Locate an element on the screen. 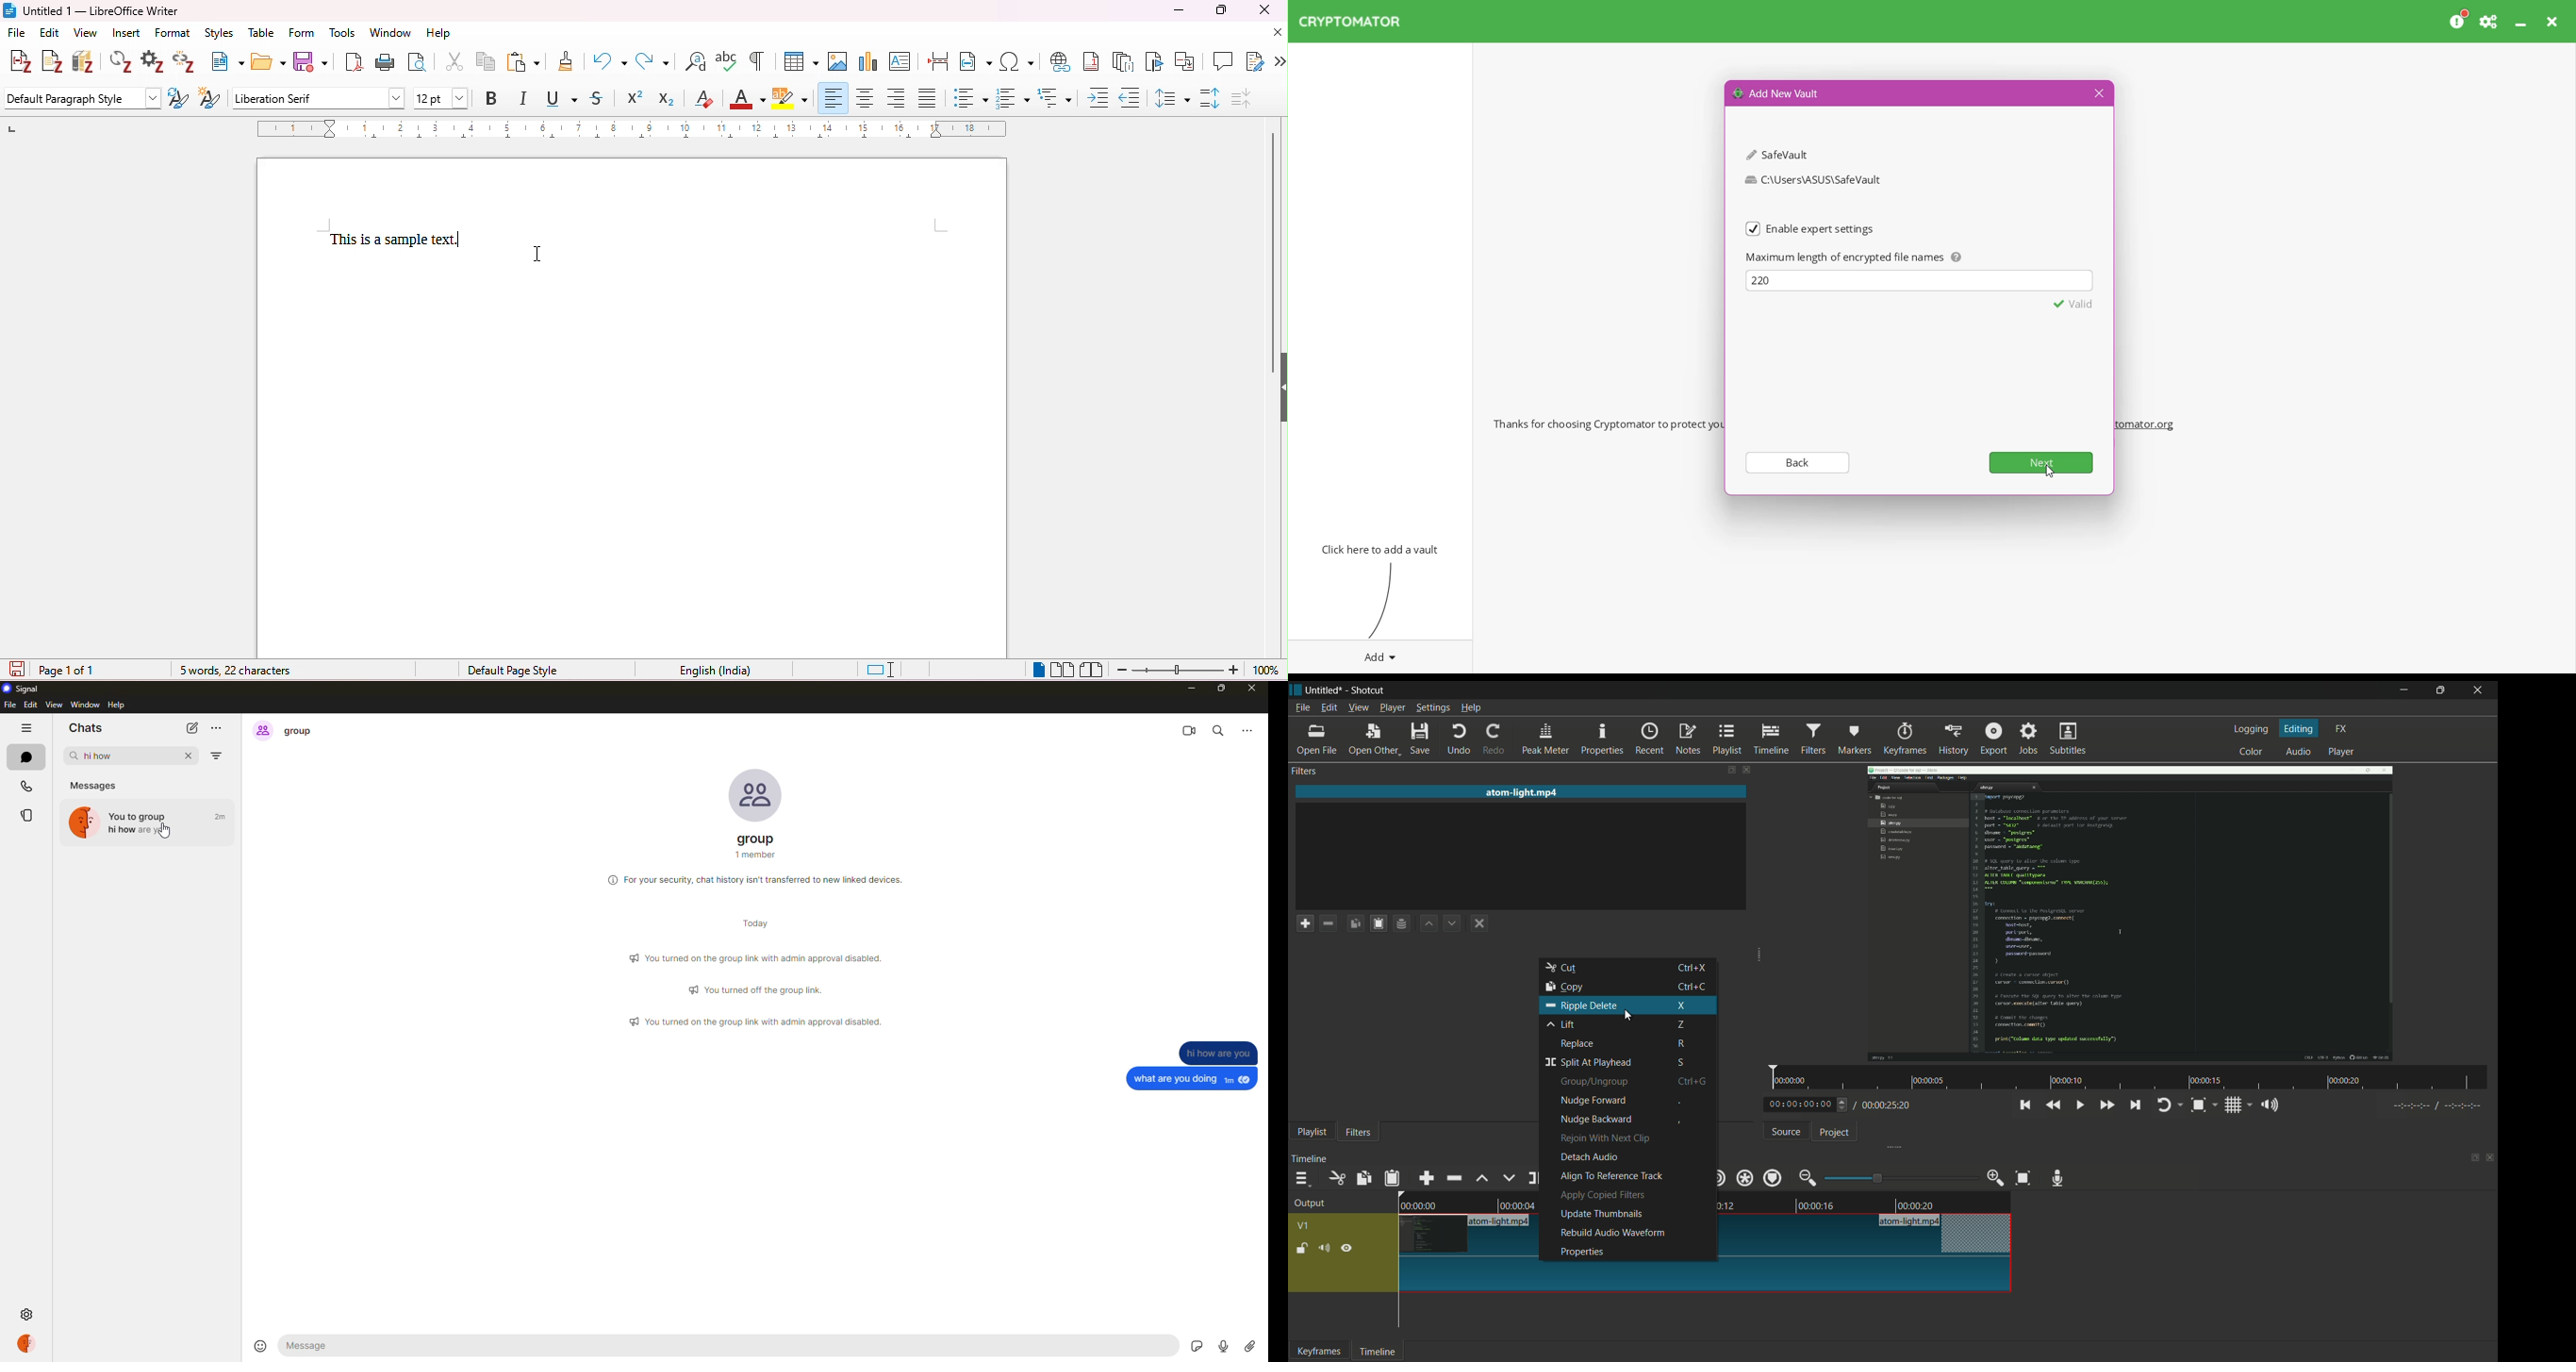  language is located at coordinates (715, 671).